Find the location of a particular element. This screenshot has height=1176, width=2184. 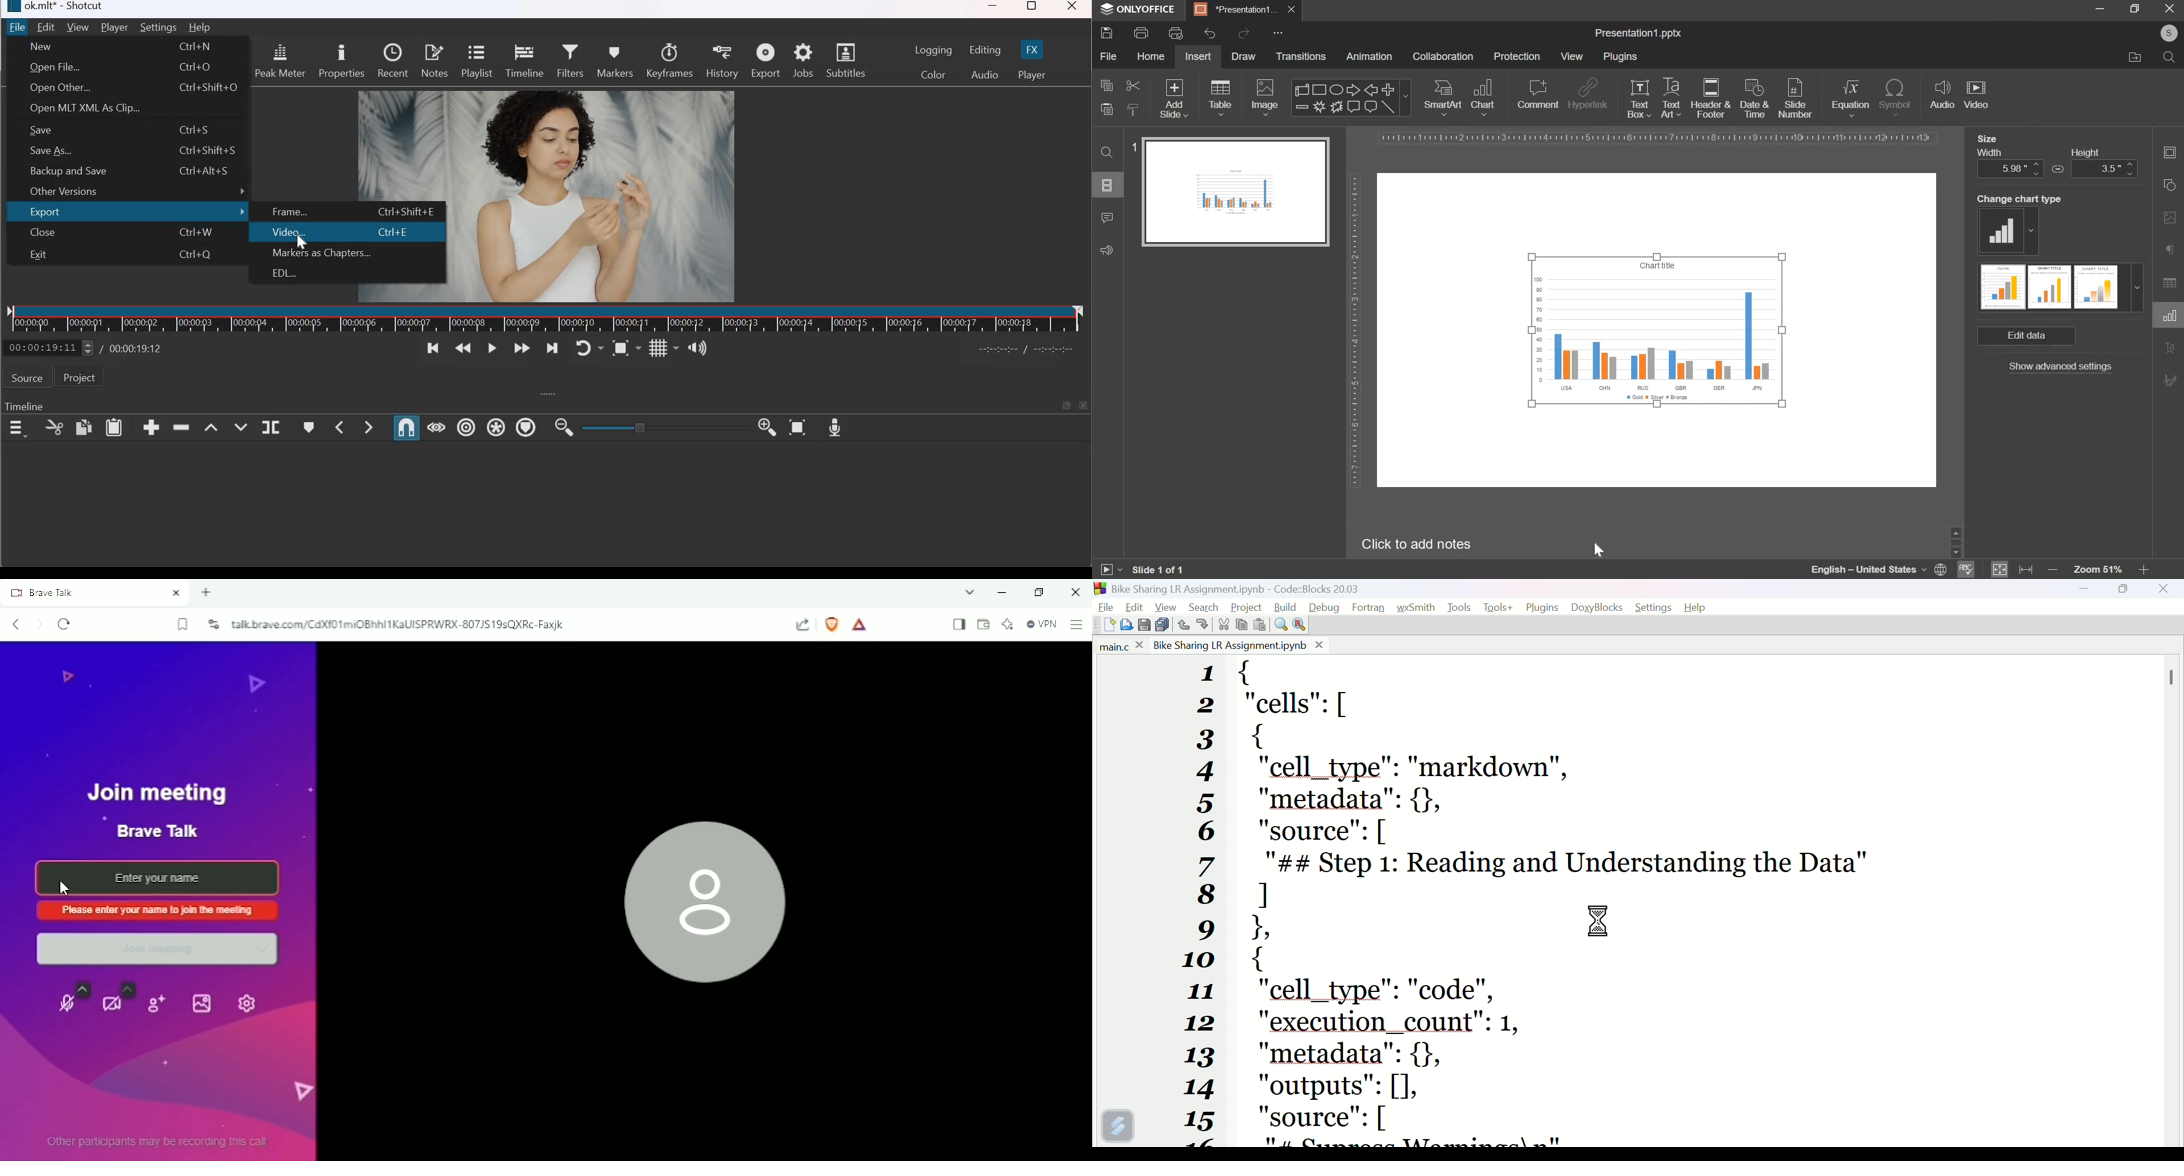

presentation tab is located at coordinates (1238, 10).